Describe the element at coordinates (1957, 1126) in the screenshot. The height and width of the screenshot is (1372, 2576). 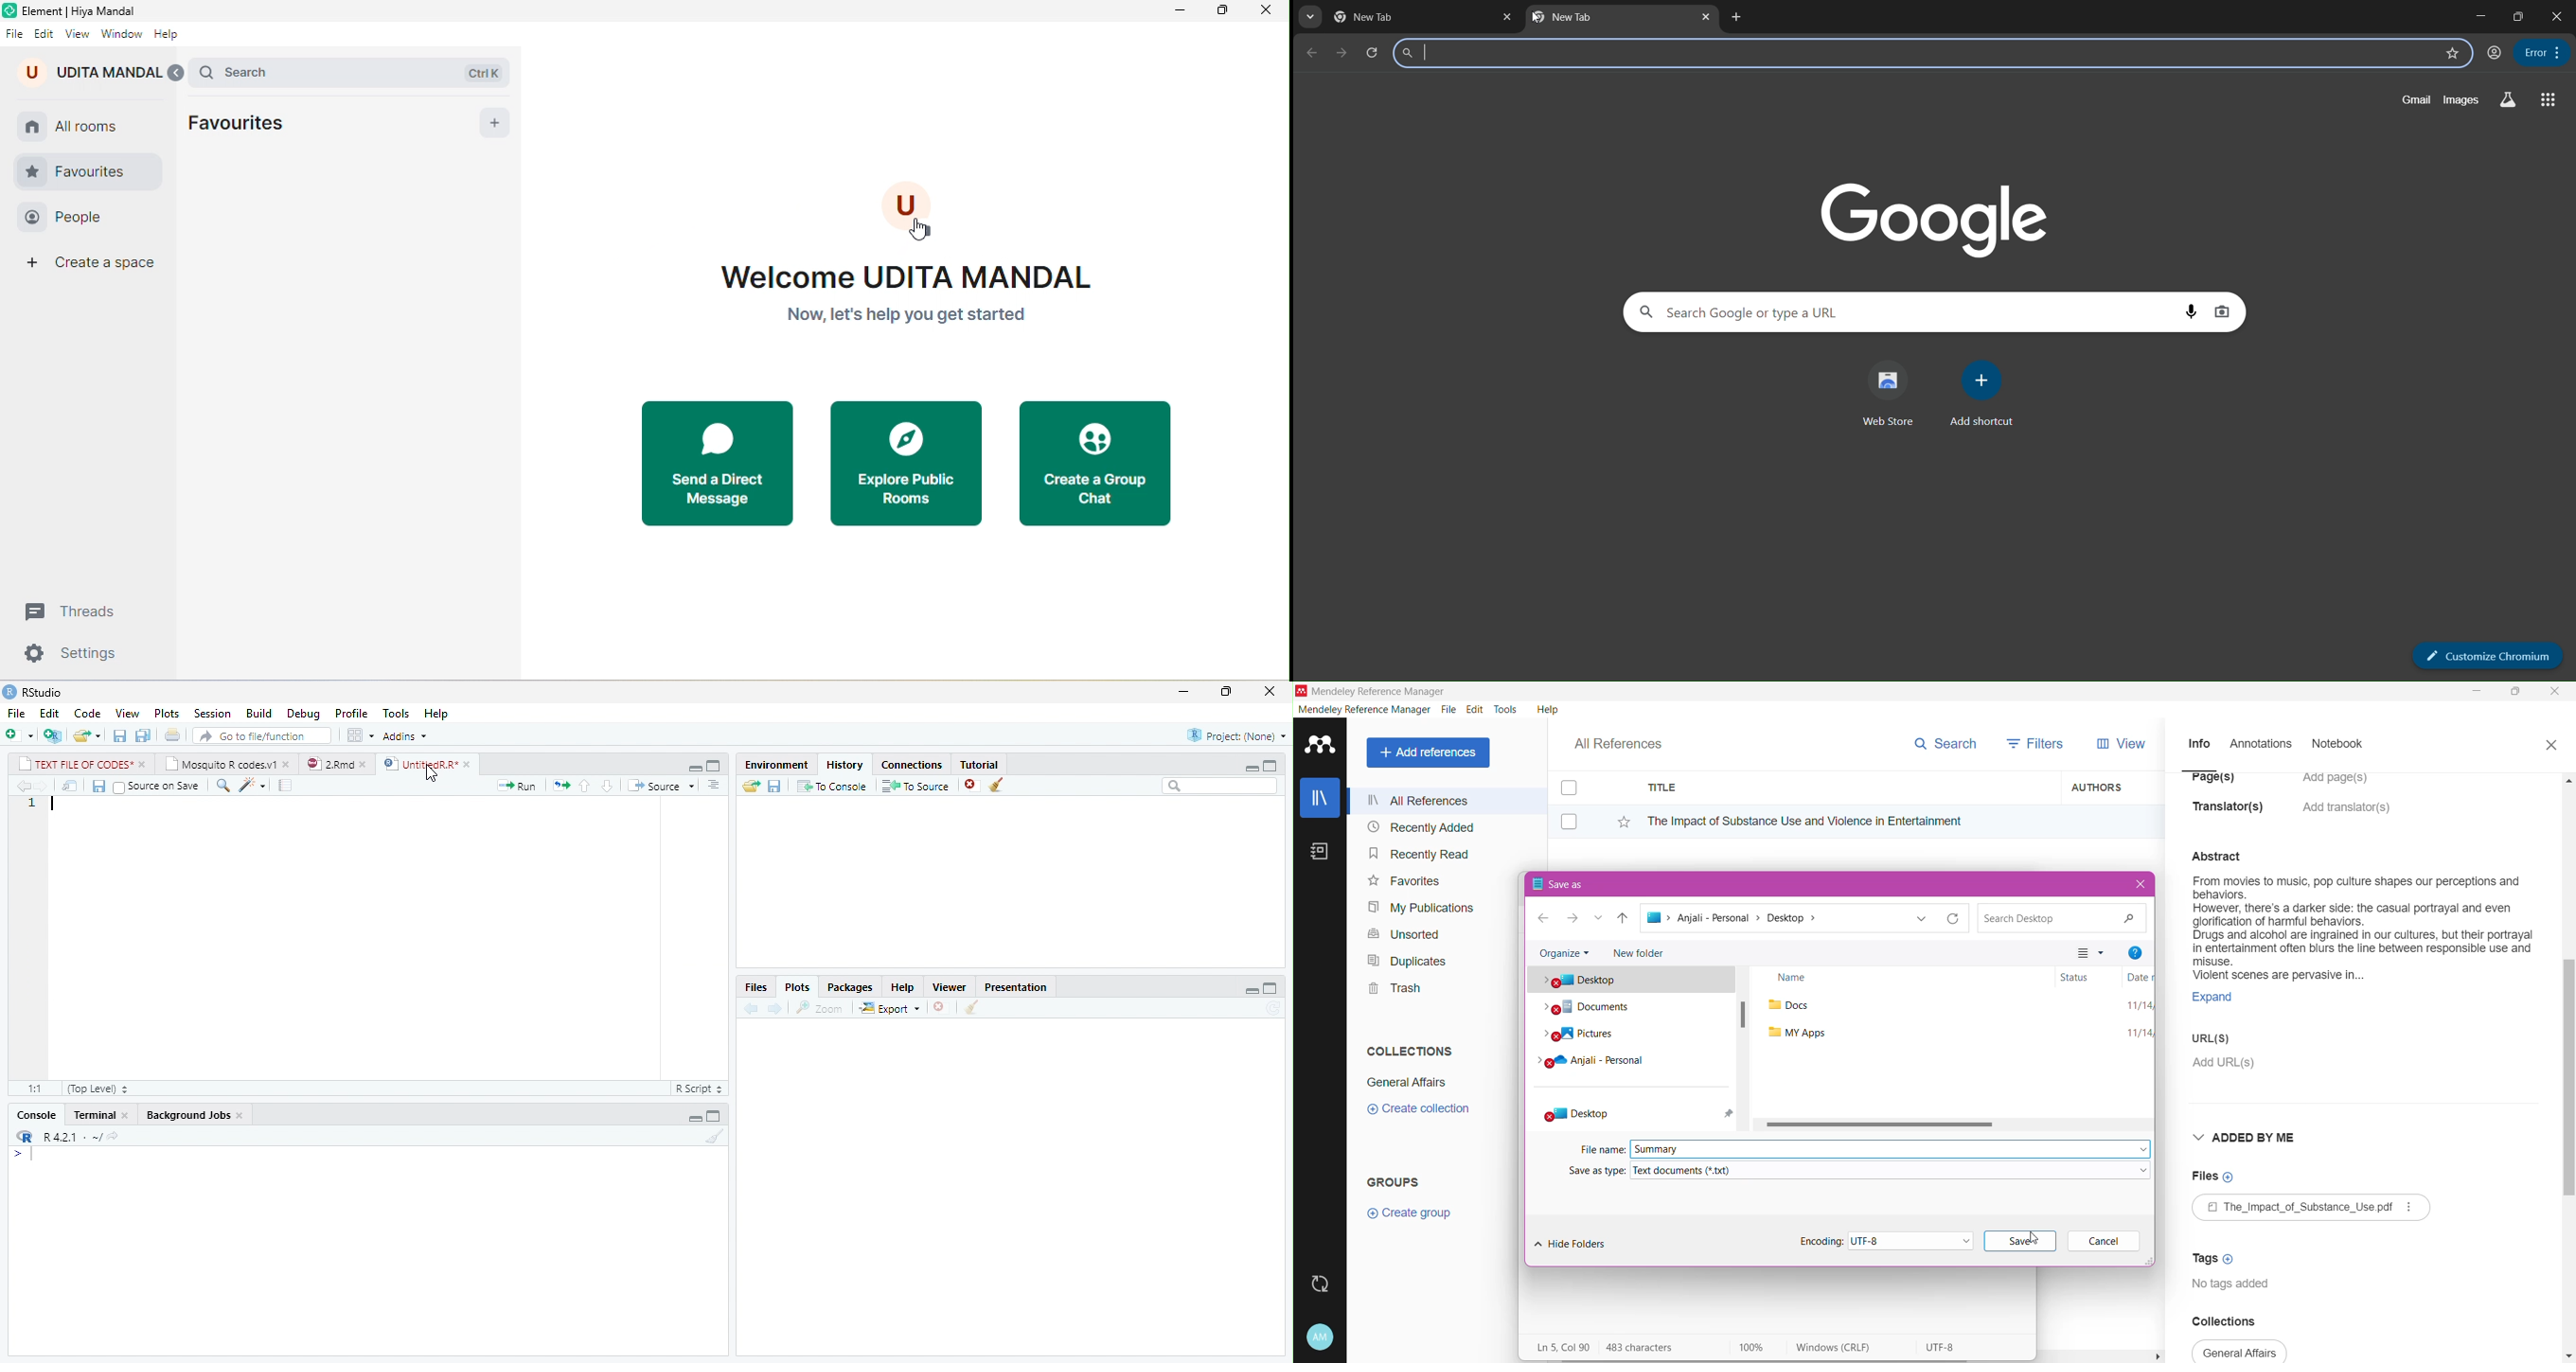
I see `Horizontal Scrol Bar` at that location.